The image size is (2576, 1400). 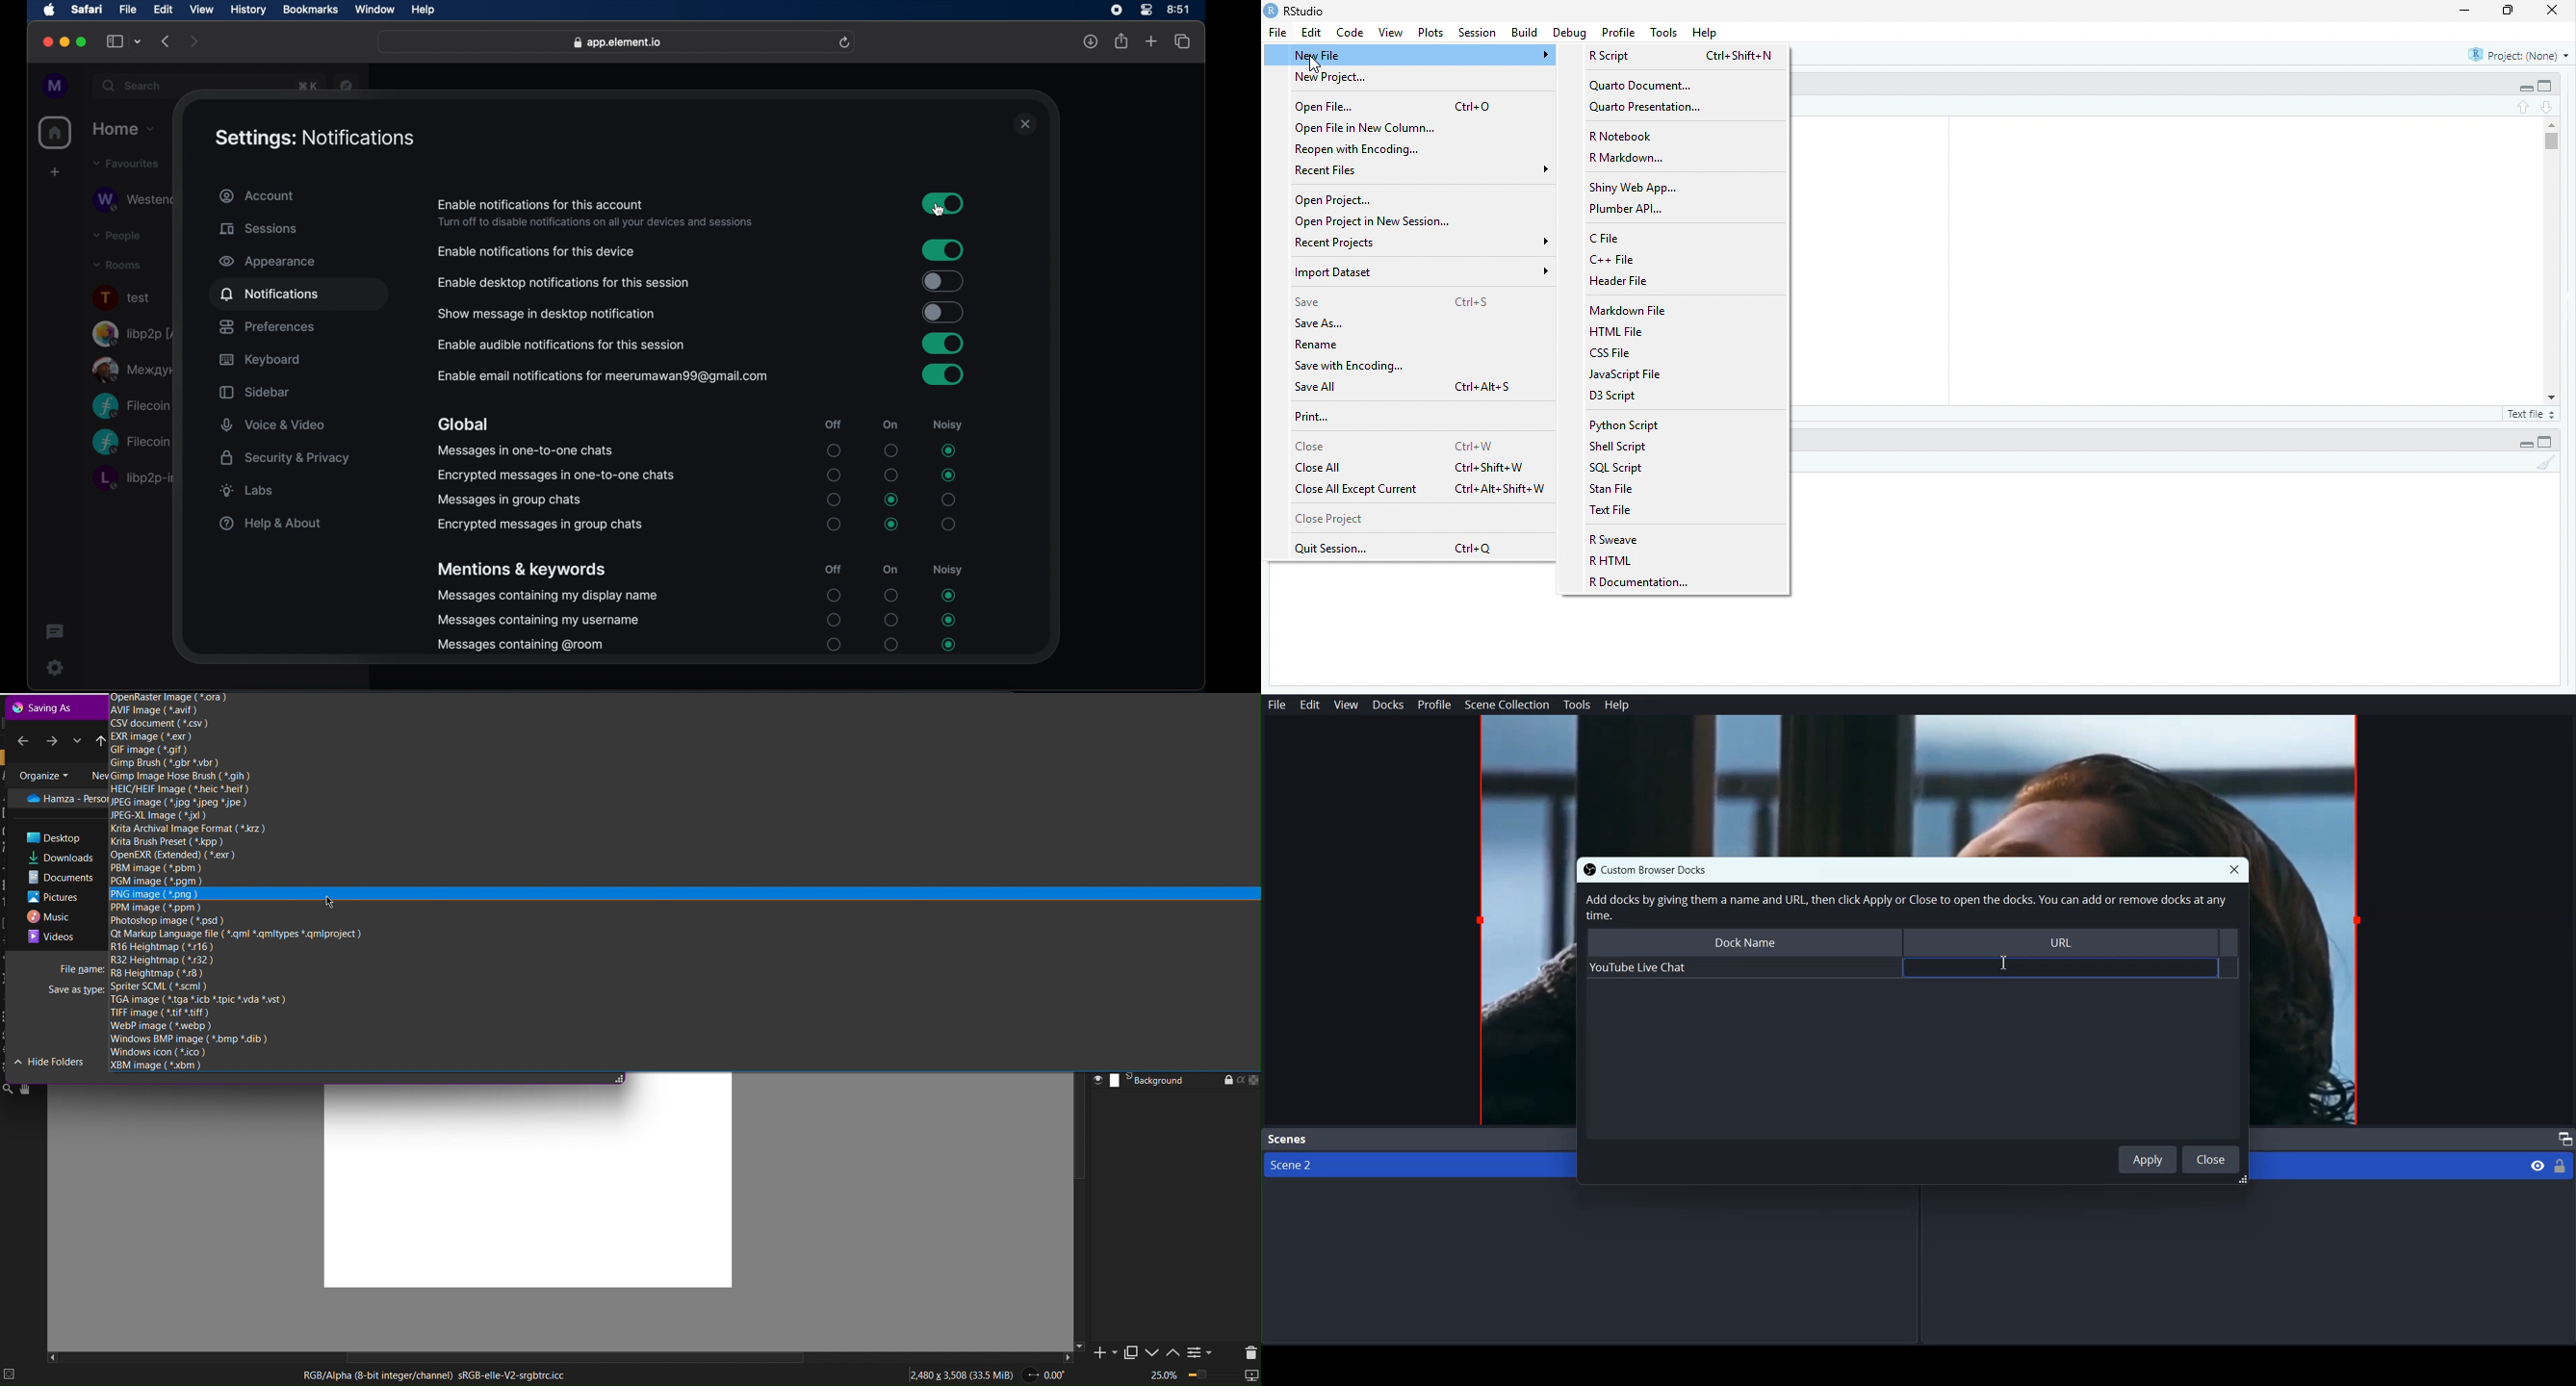 I want to click on Open File in New Column..., so click(x=1365, y=129).